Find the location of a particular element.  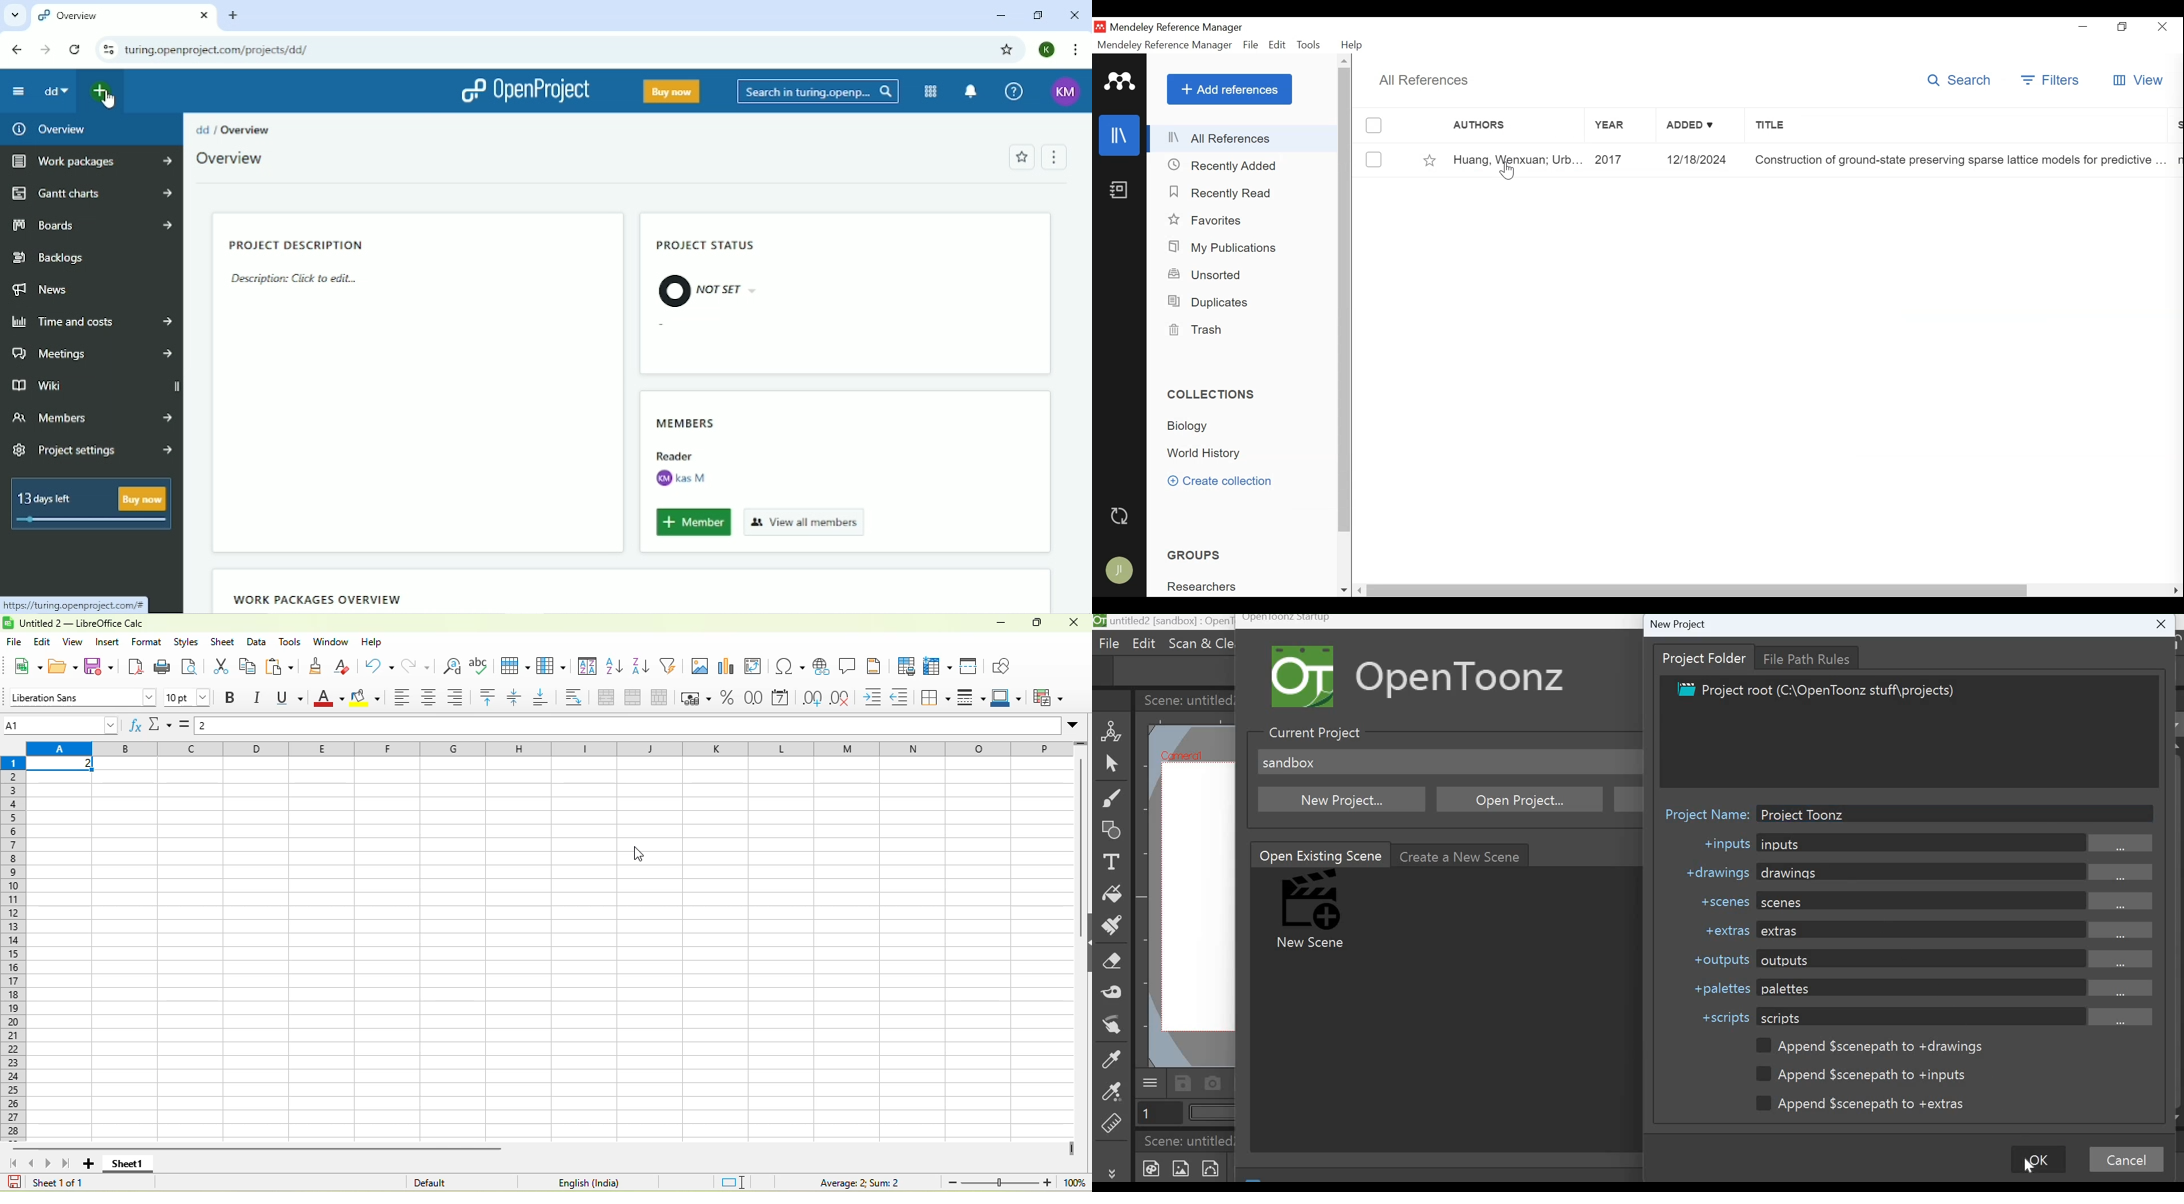

row is located at coordinates (515, 666).